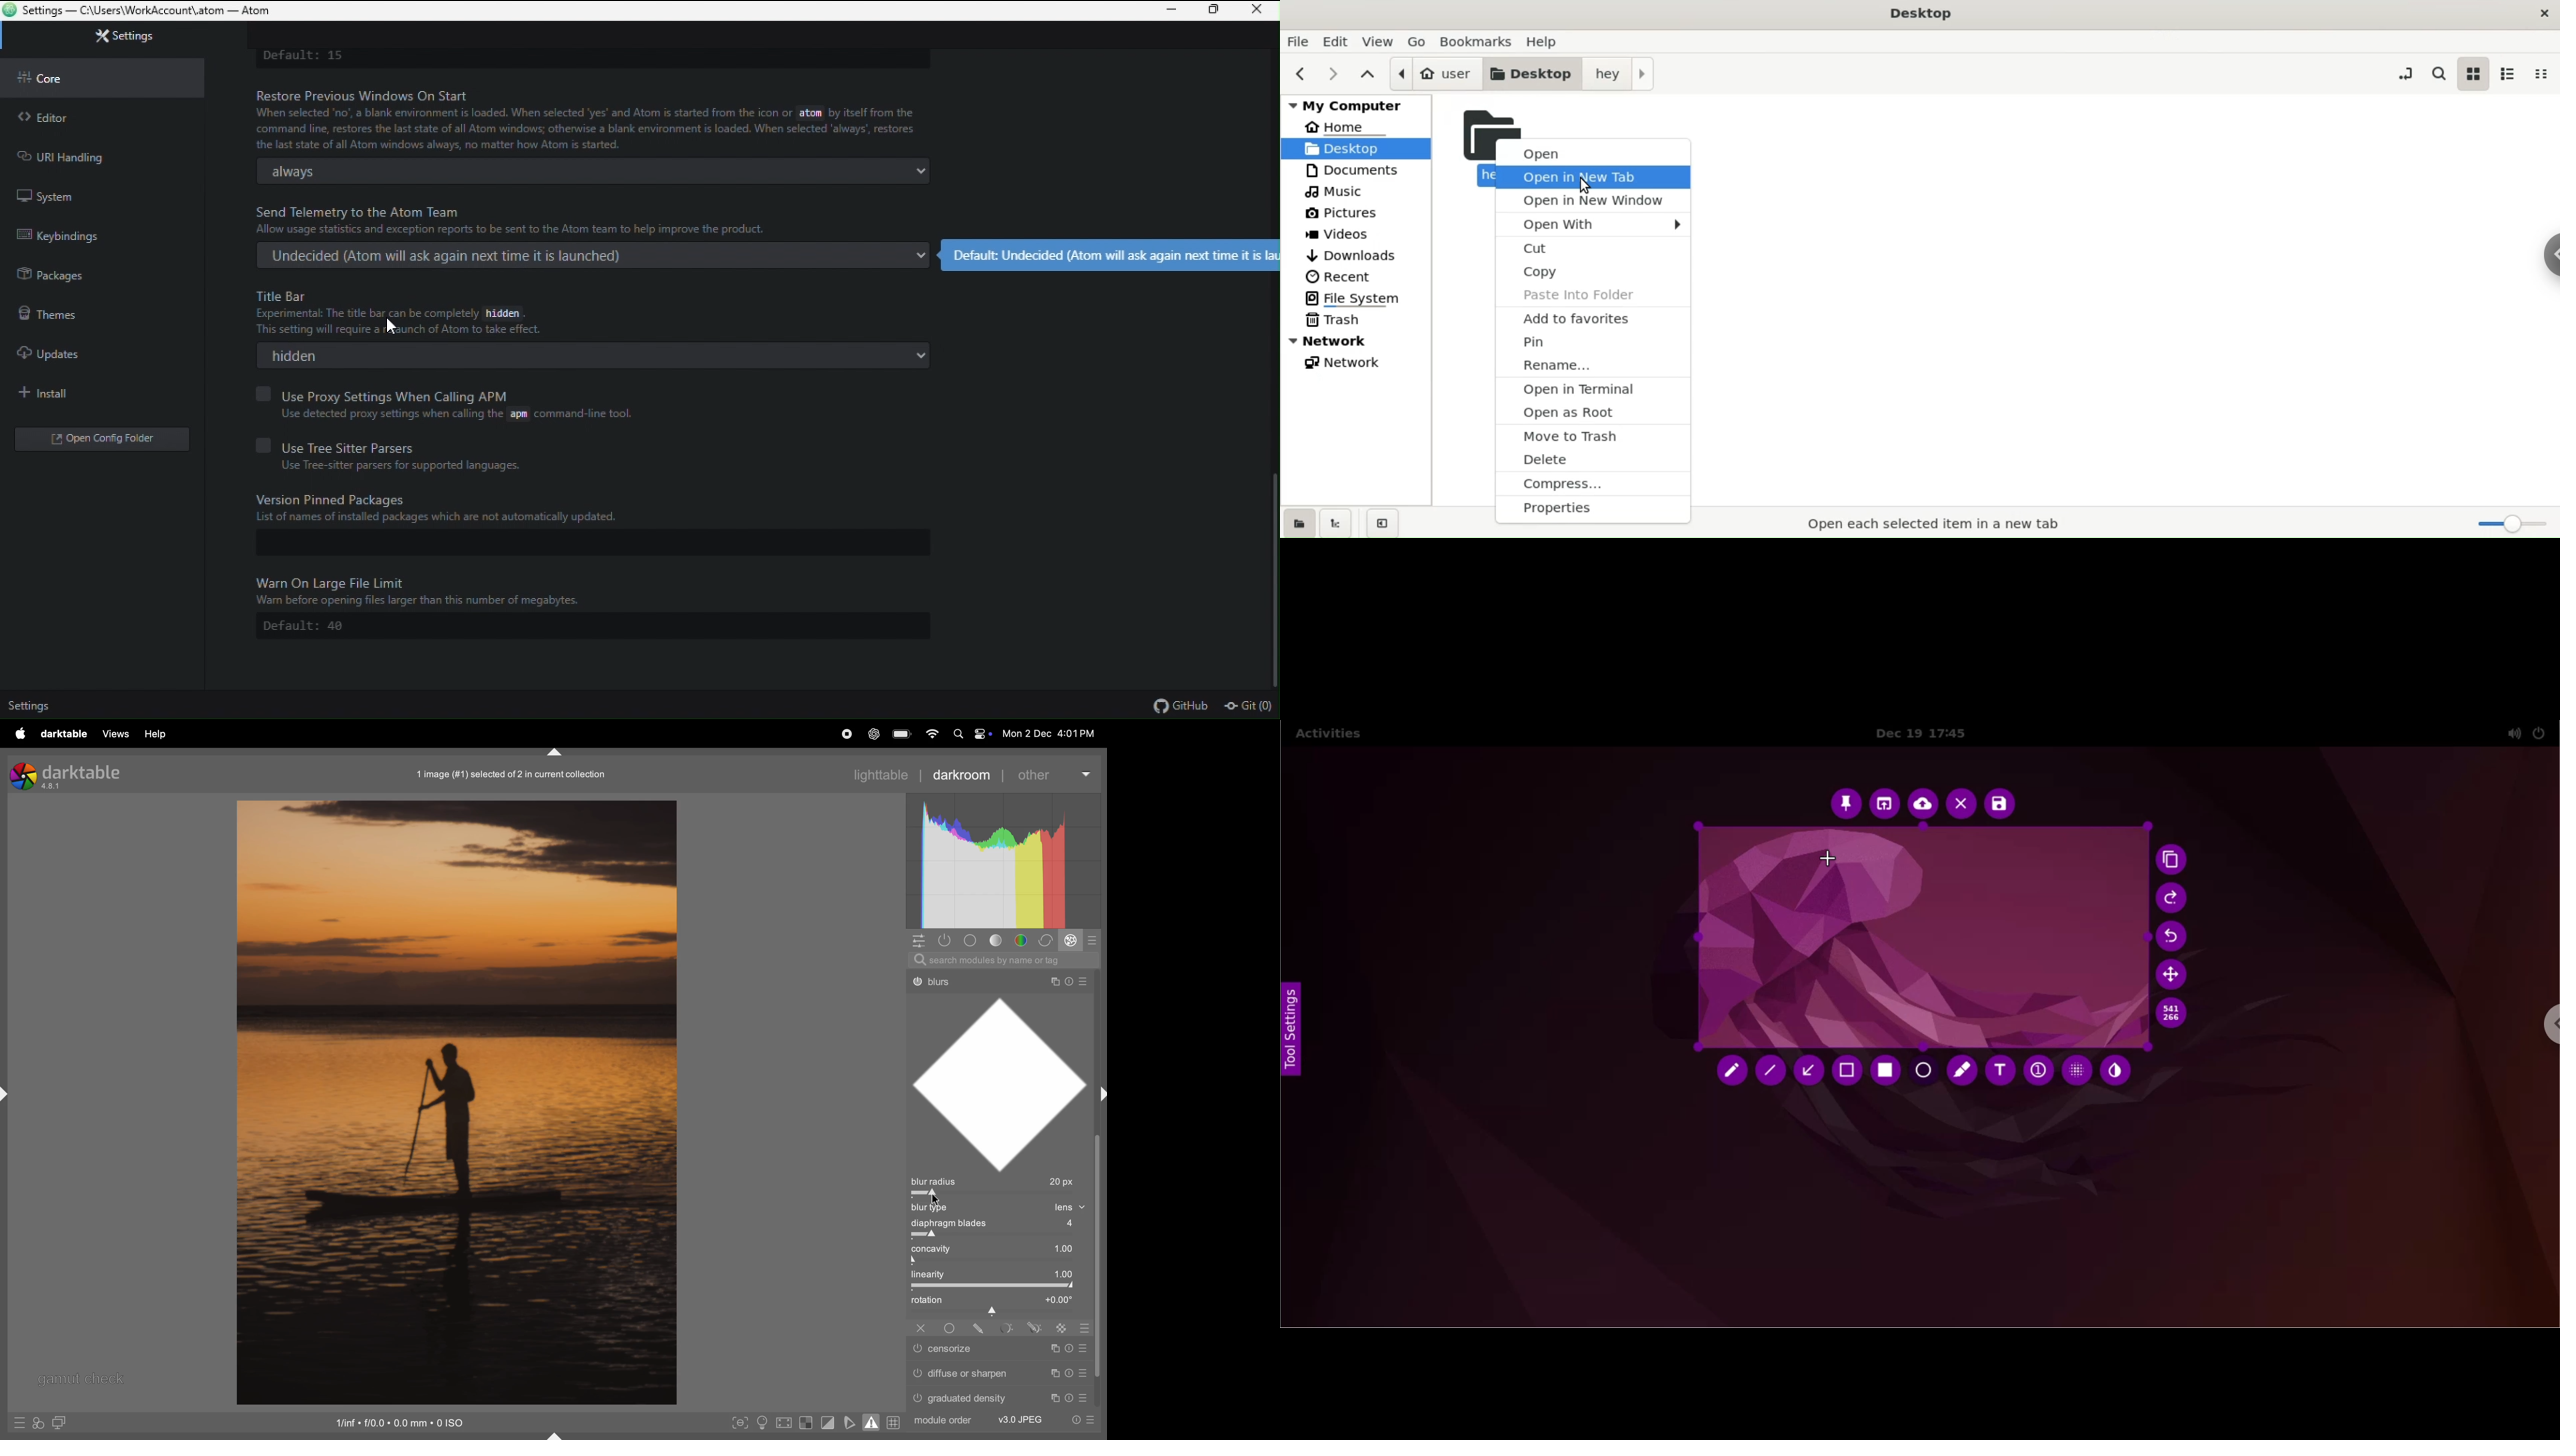  Describe the element at coordinates (1593, 297) in the screenshot. I see `paste into folders` at that location.